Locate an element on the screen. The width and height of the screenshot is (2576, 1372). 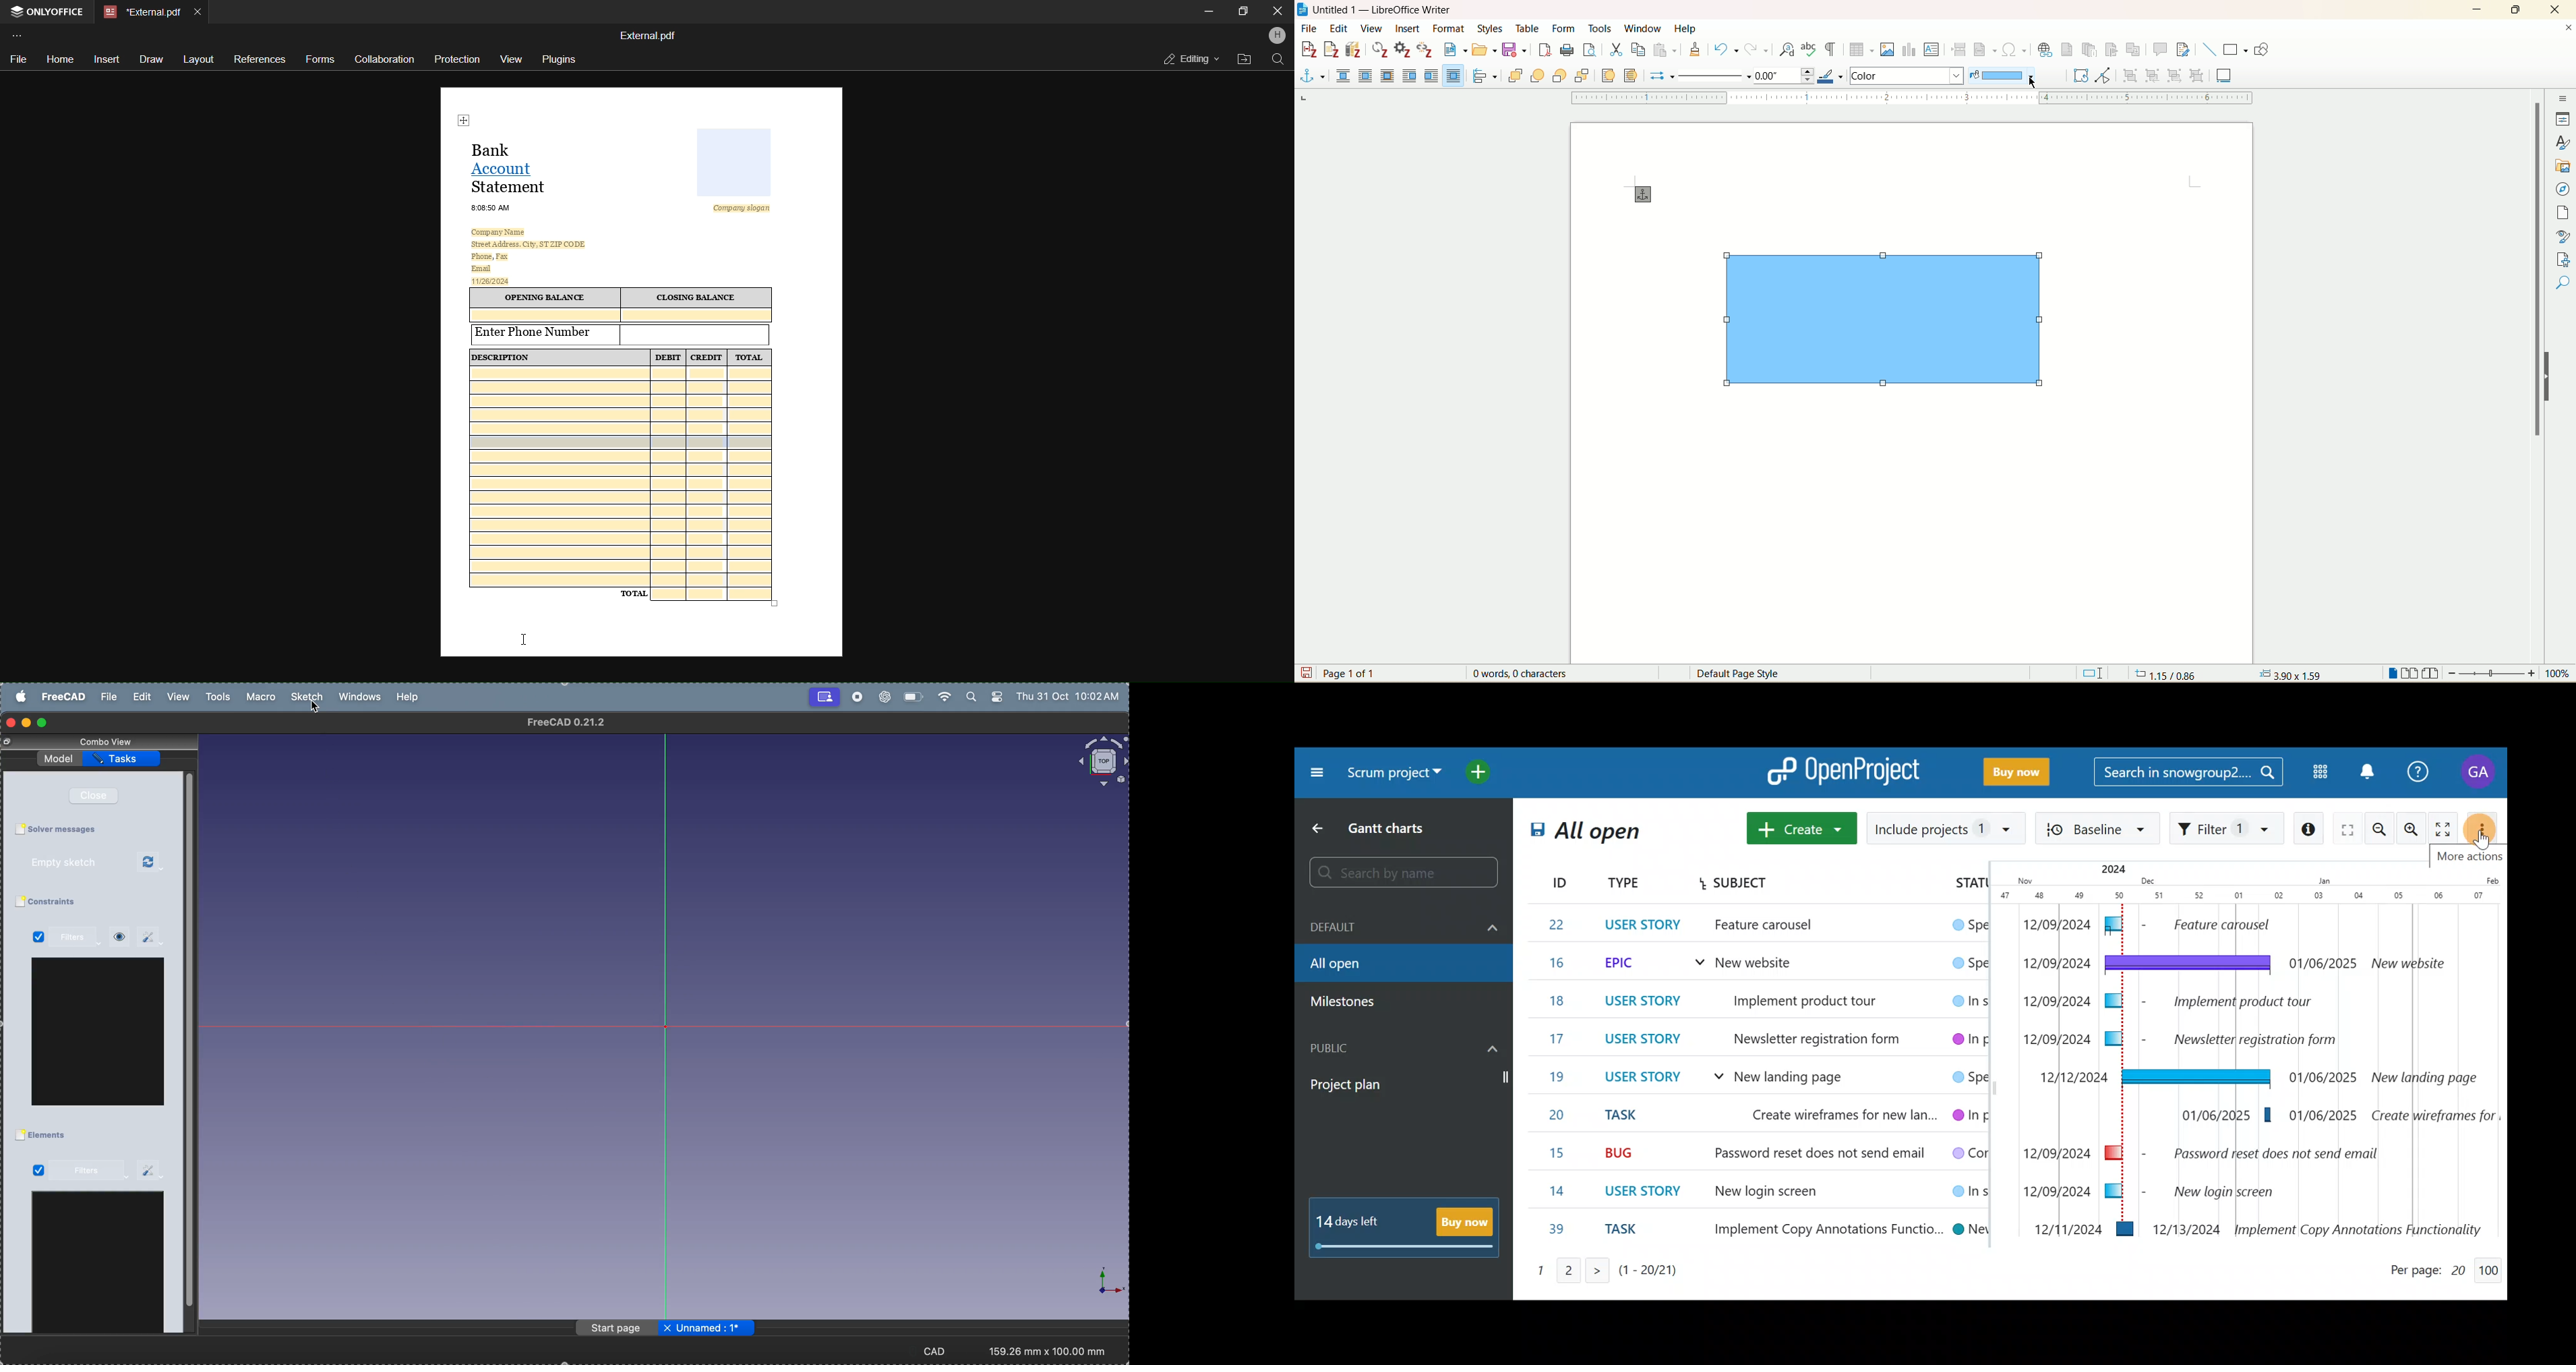
colors is located at coordinates (1908, 75).